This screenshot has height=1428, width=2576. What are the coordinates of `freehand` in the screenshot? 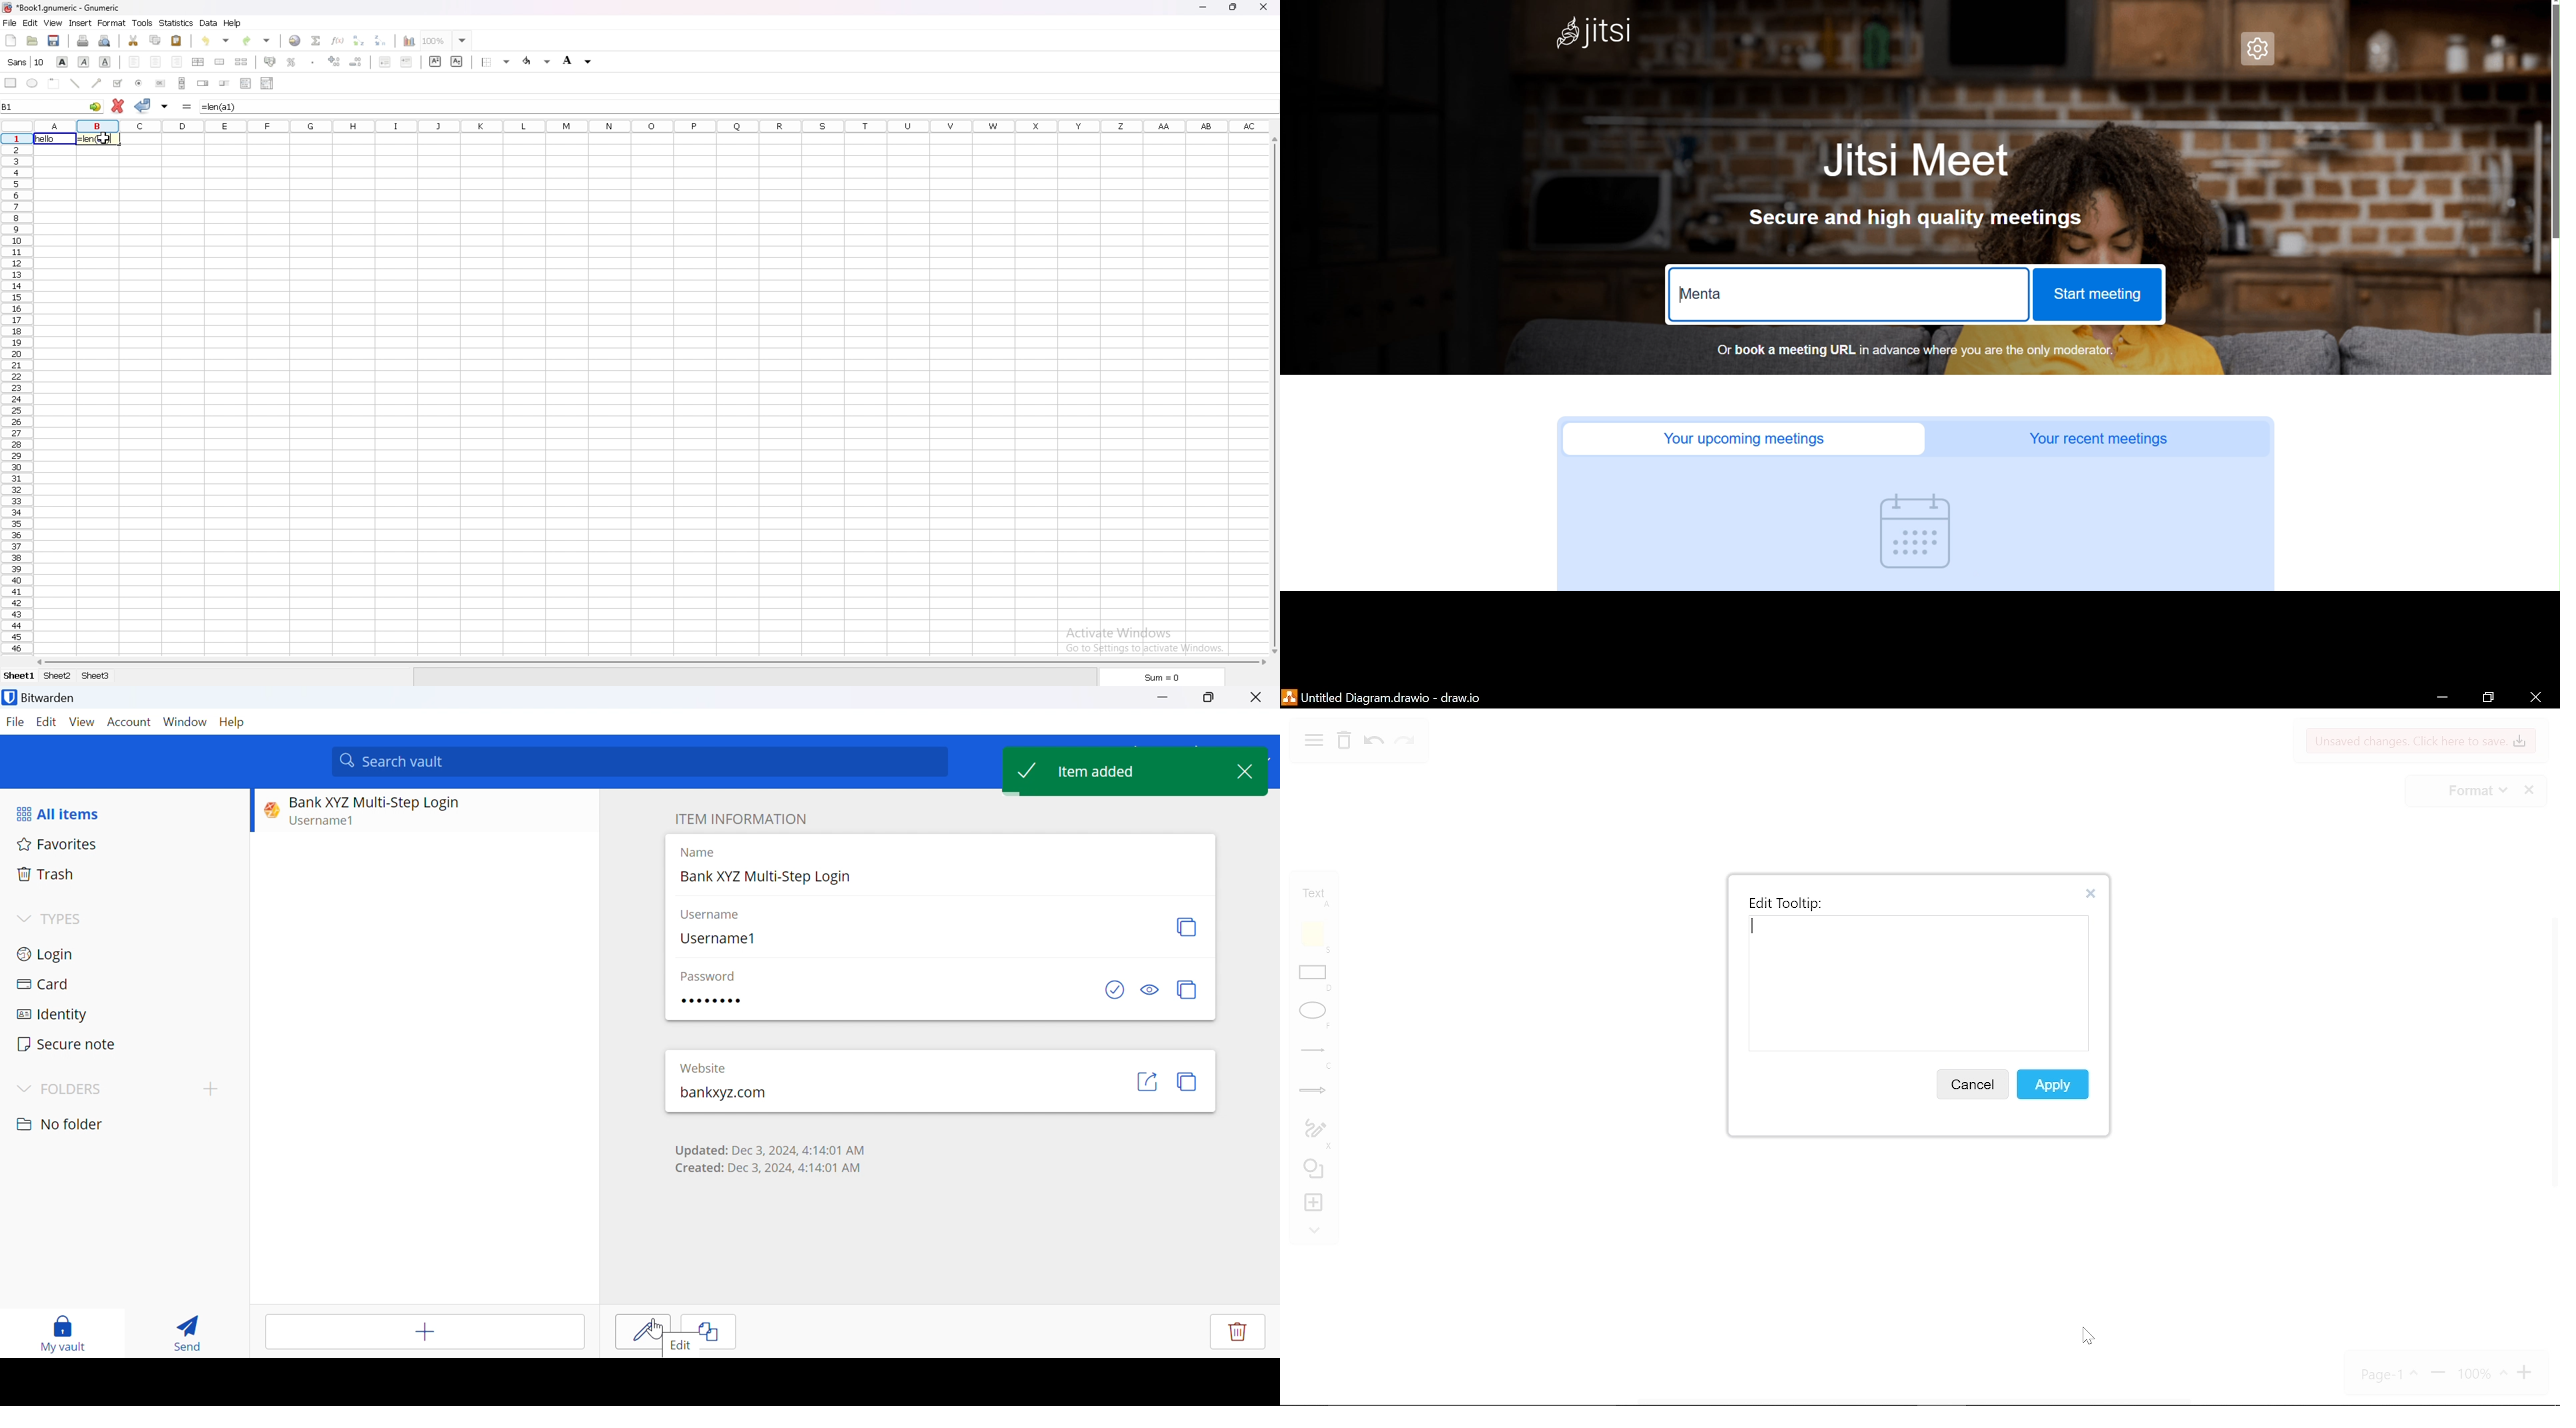 It's located at (1315, 1134).